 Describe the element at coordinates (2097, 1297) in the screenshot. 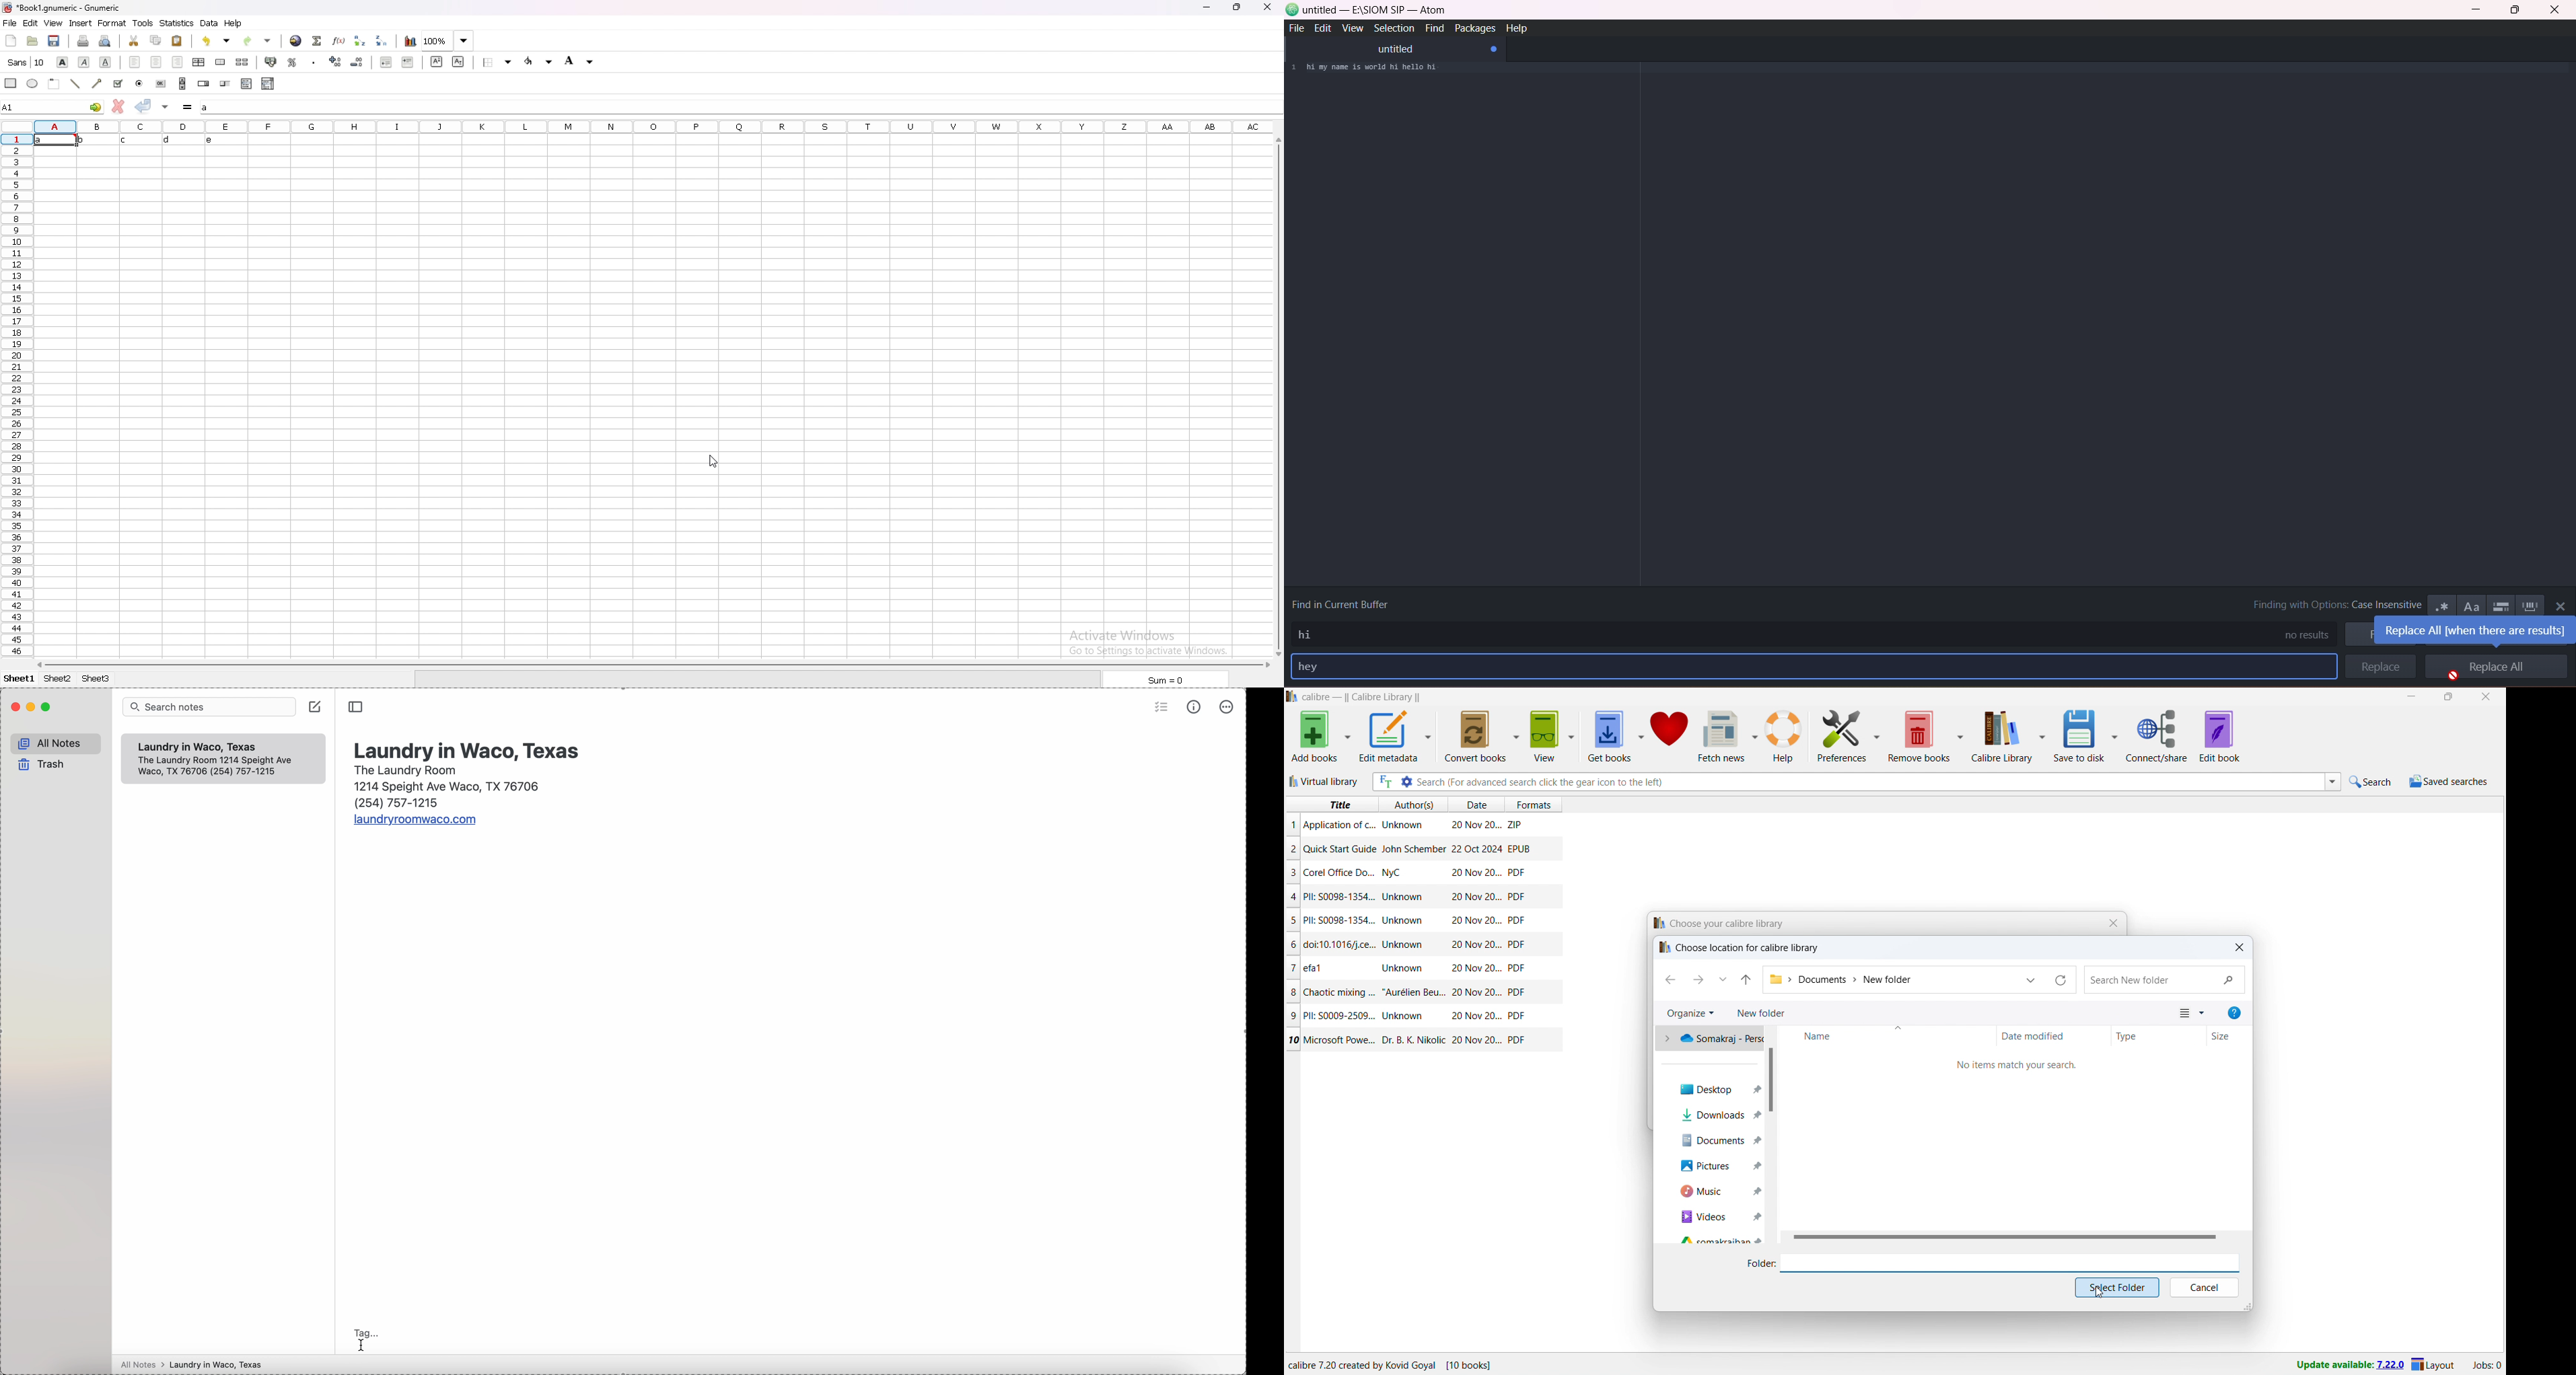

I see `cursor` at that location.